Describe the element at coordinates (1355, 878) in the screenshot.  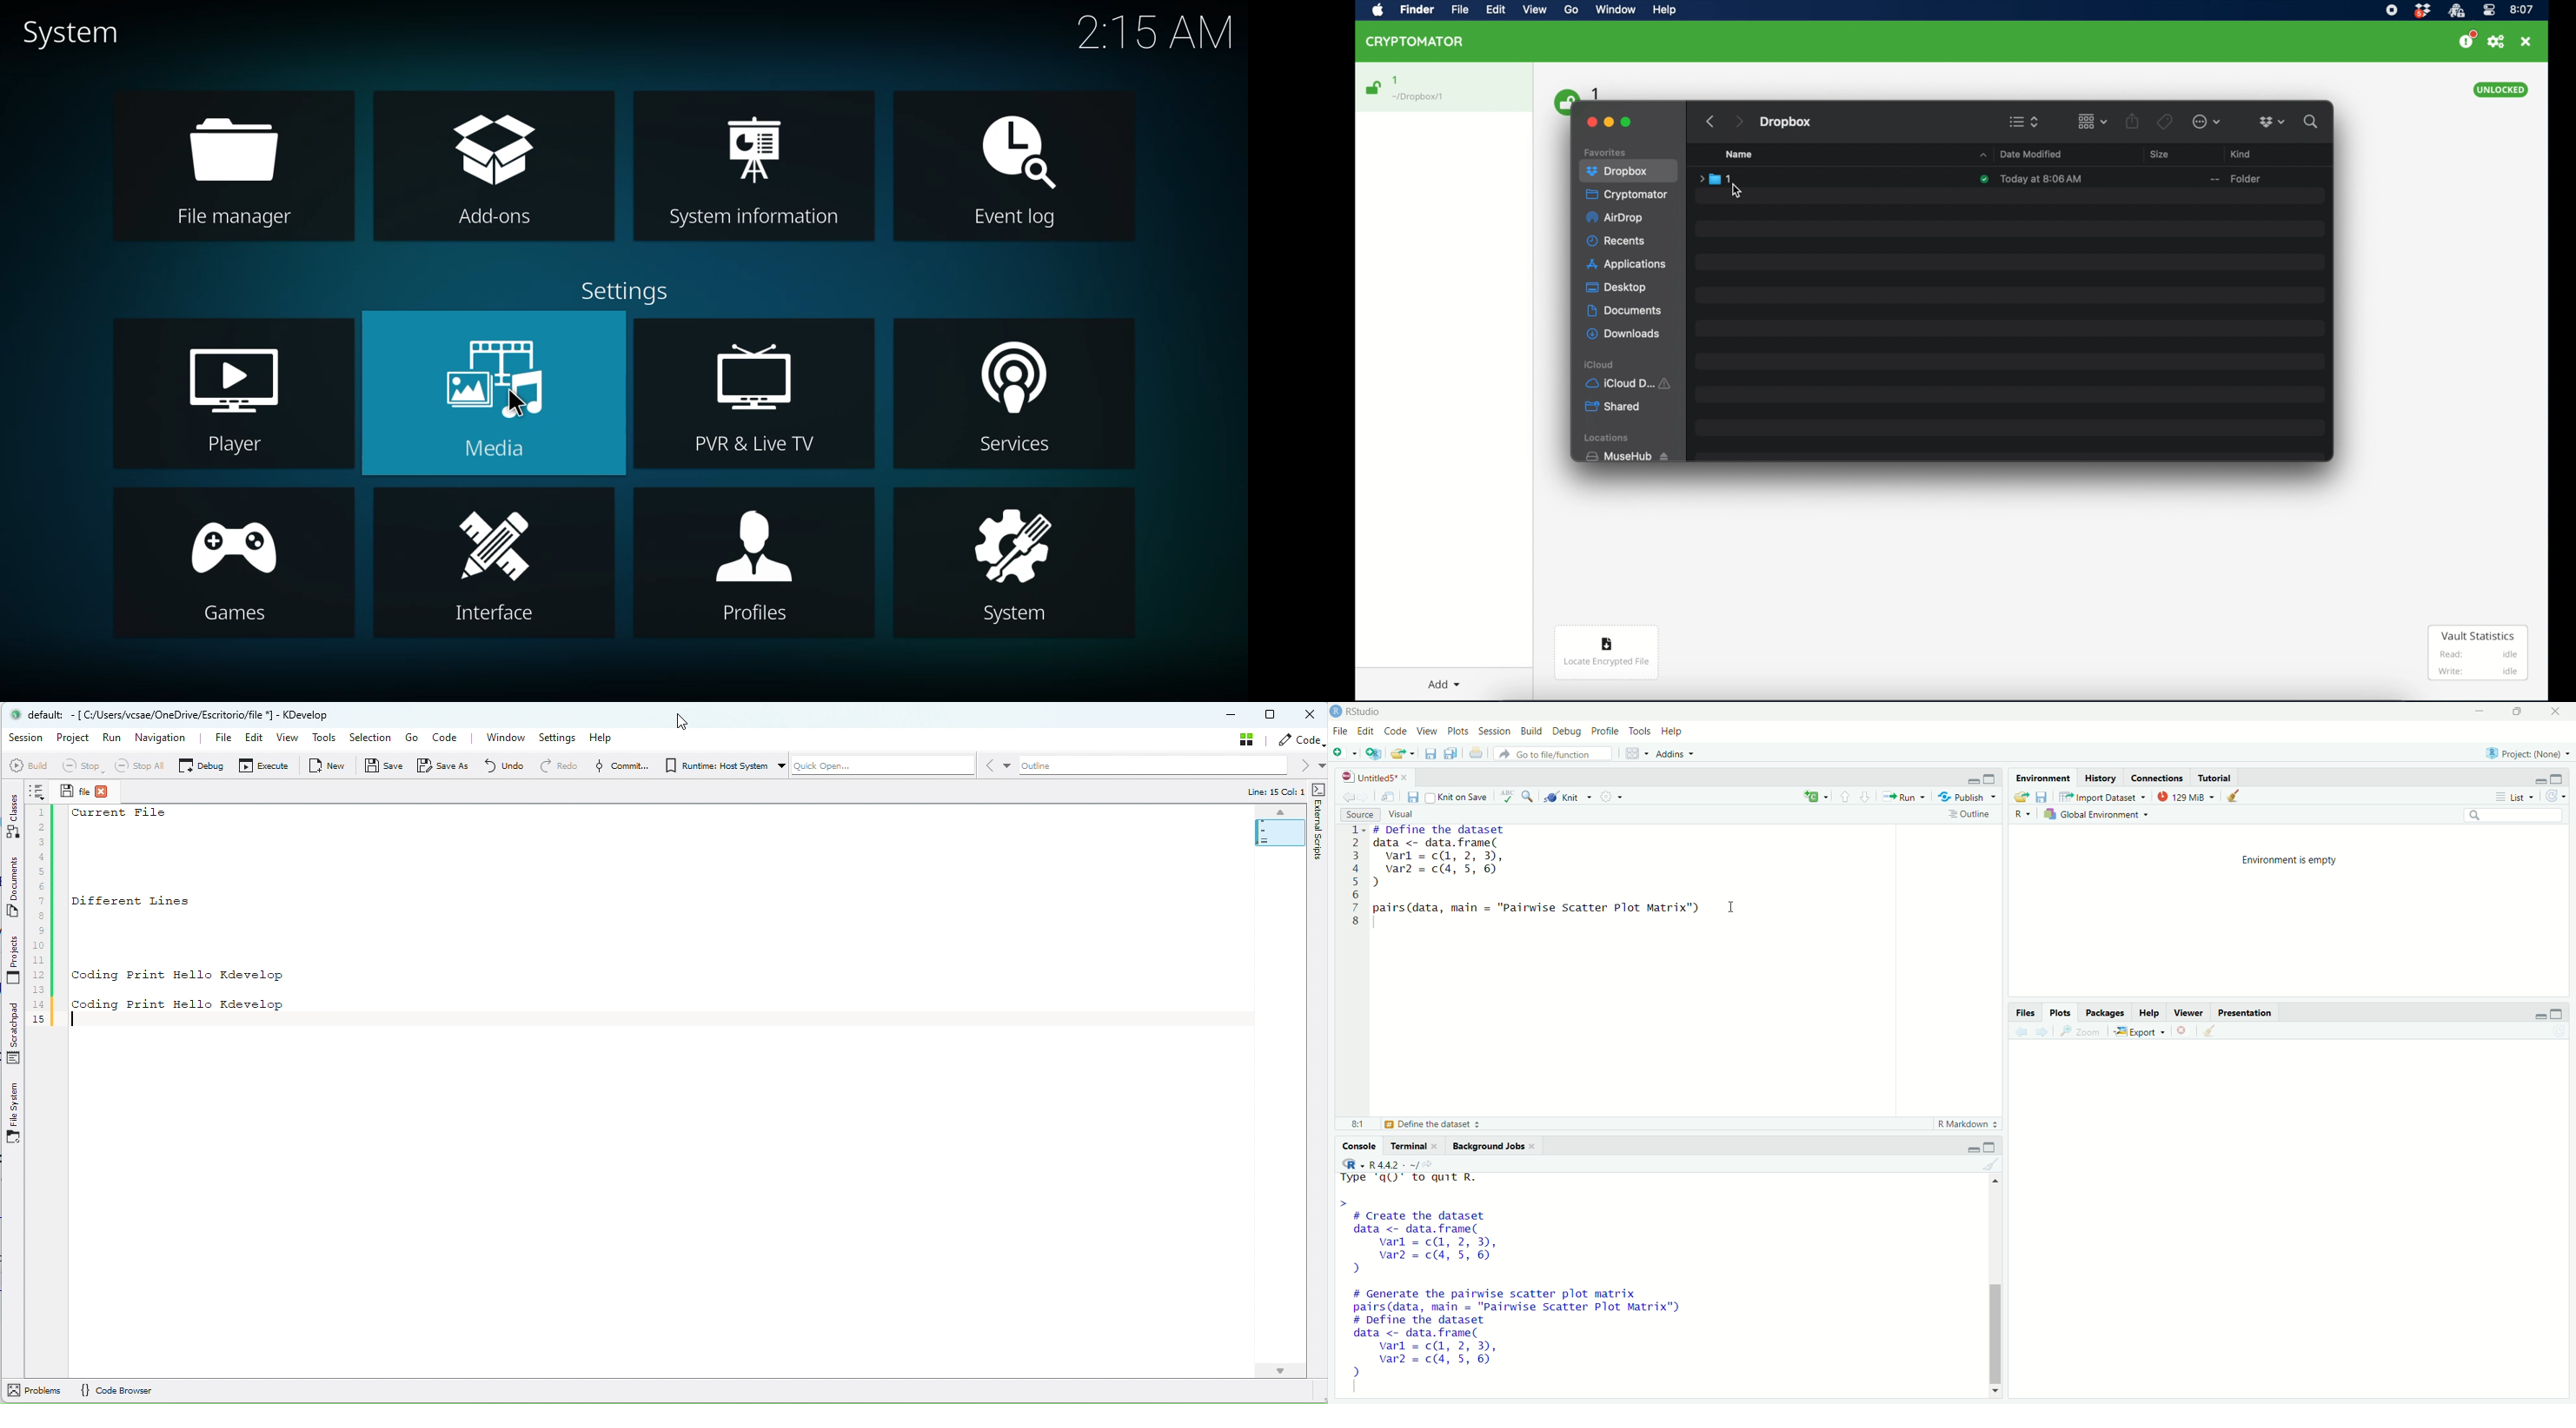
I see `1 2 3 4 5 6 7 8` at that location.